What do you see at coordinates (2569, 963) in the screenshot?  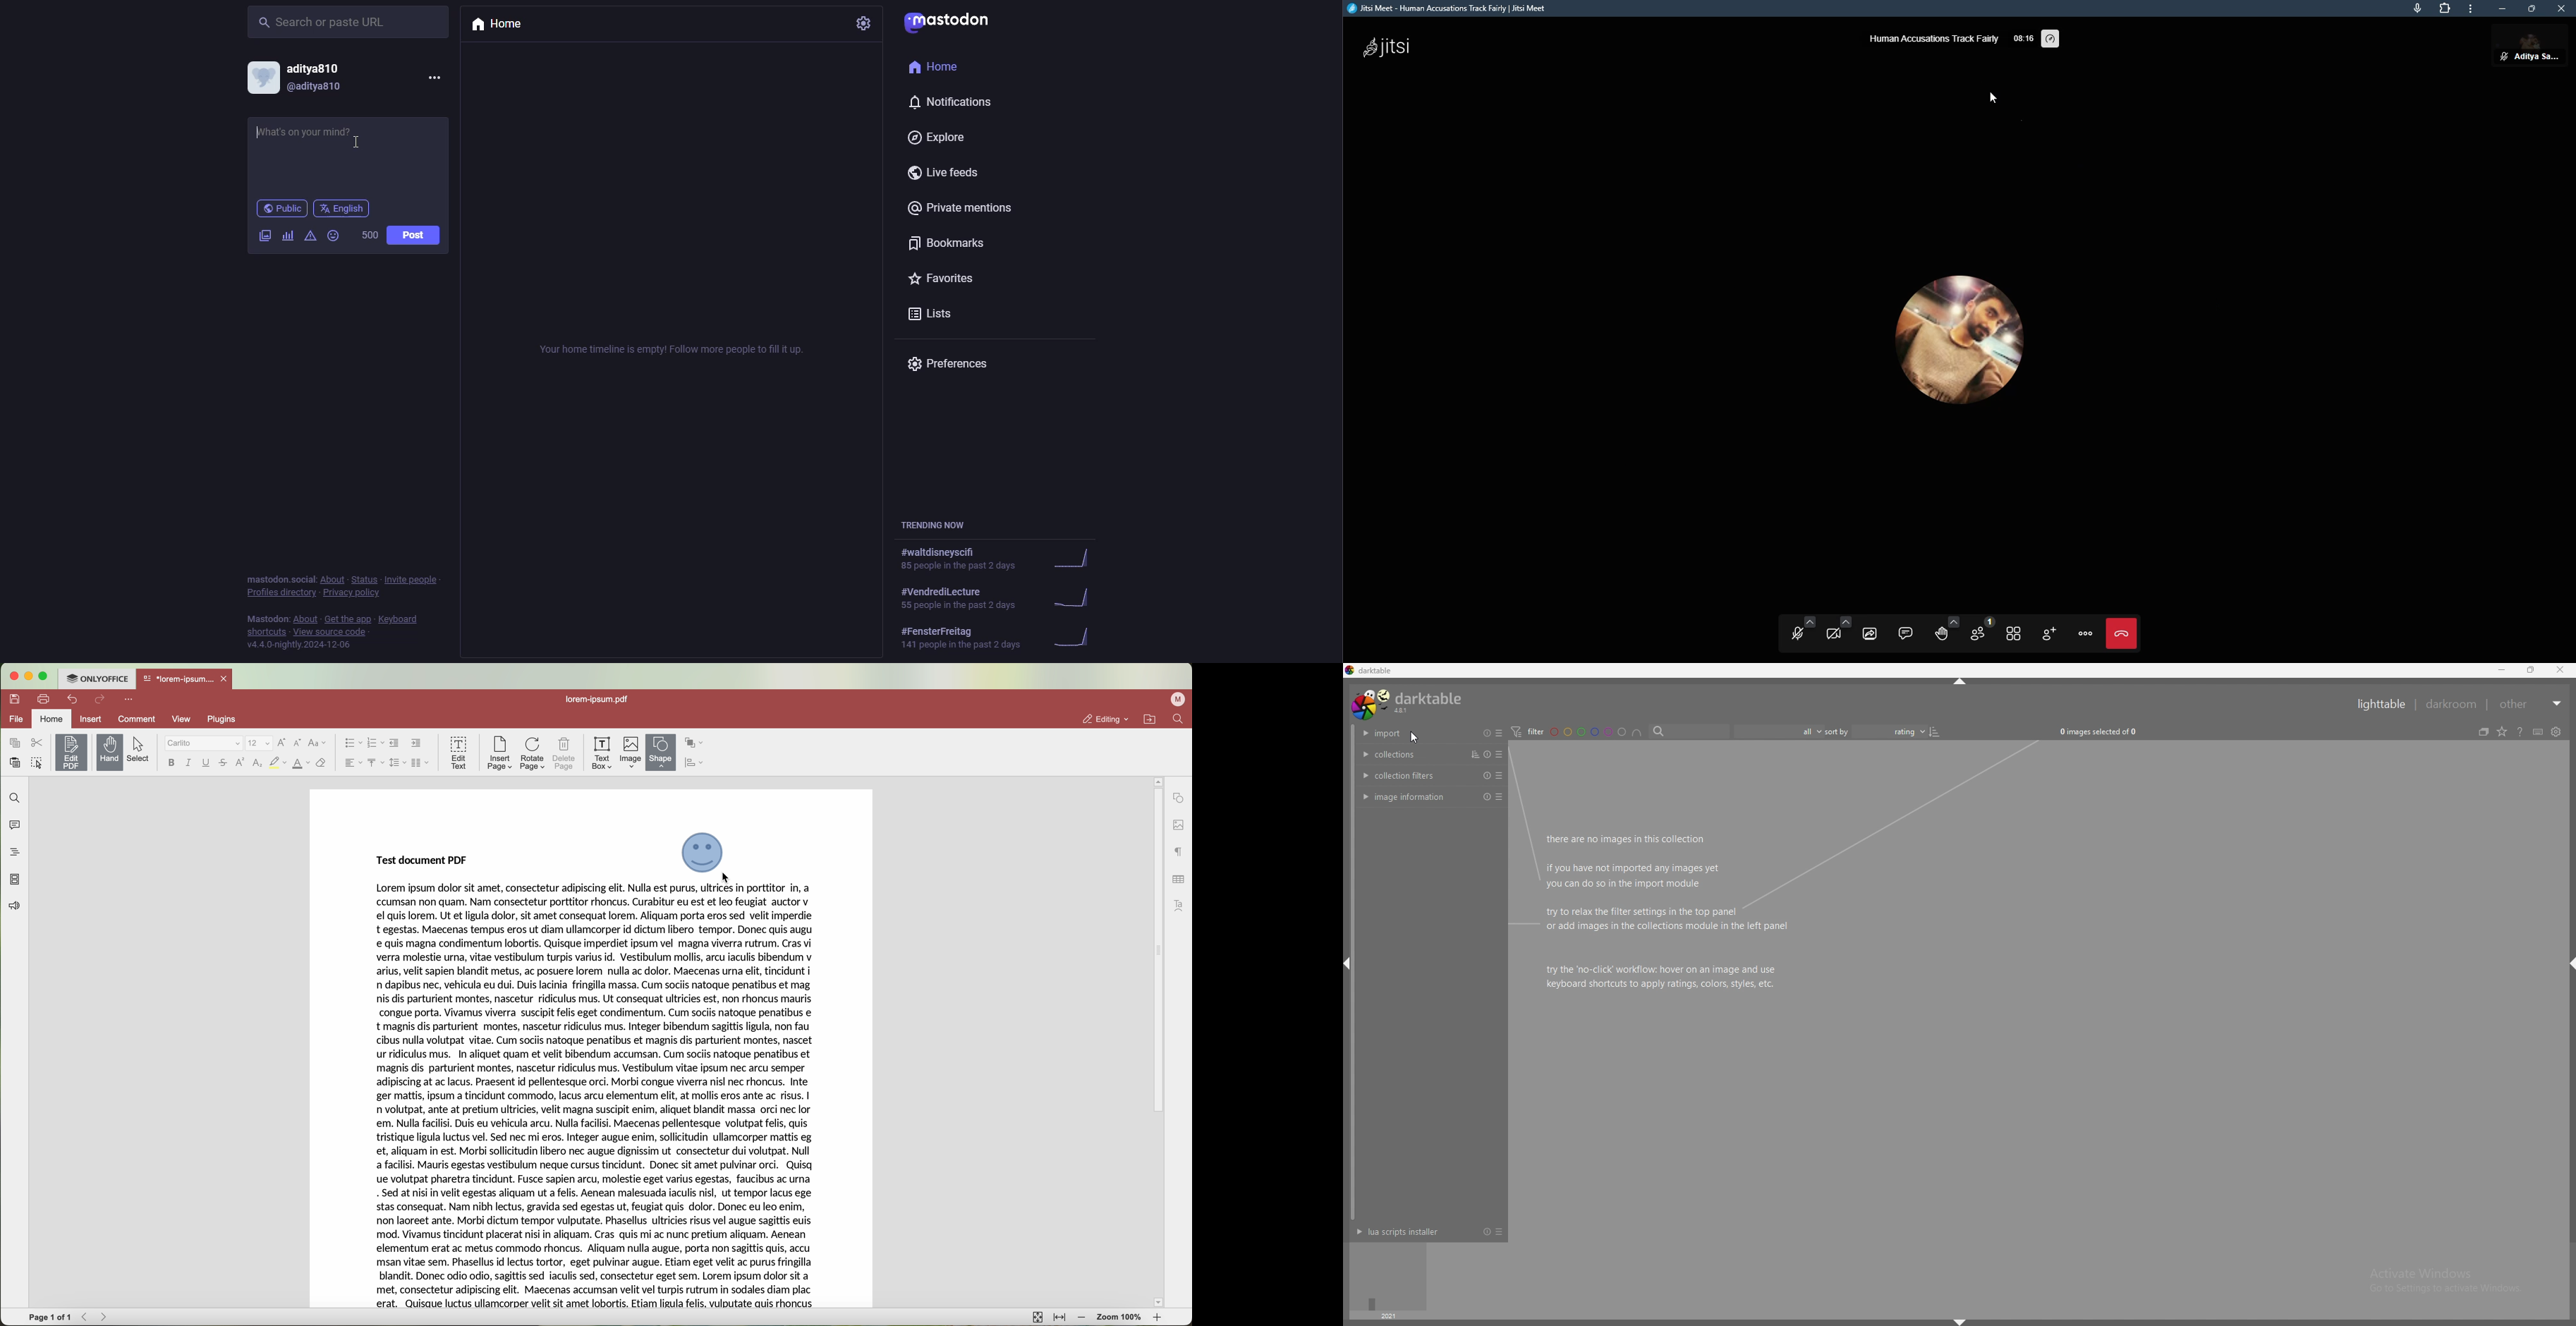 I see `hide` at bounding box center [2569, 963].